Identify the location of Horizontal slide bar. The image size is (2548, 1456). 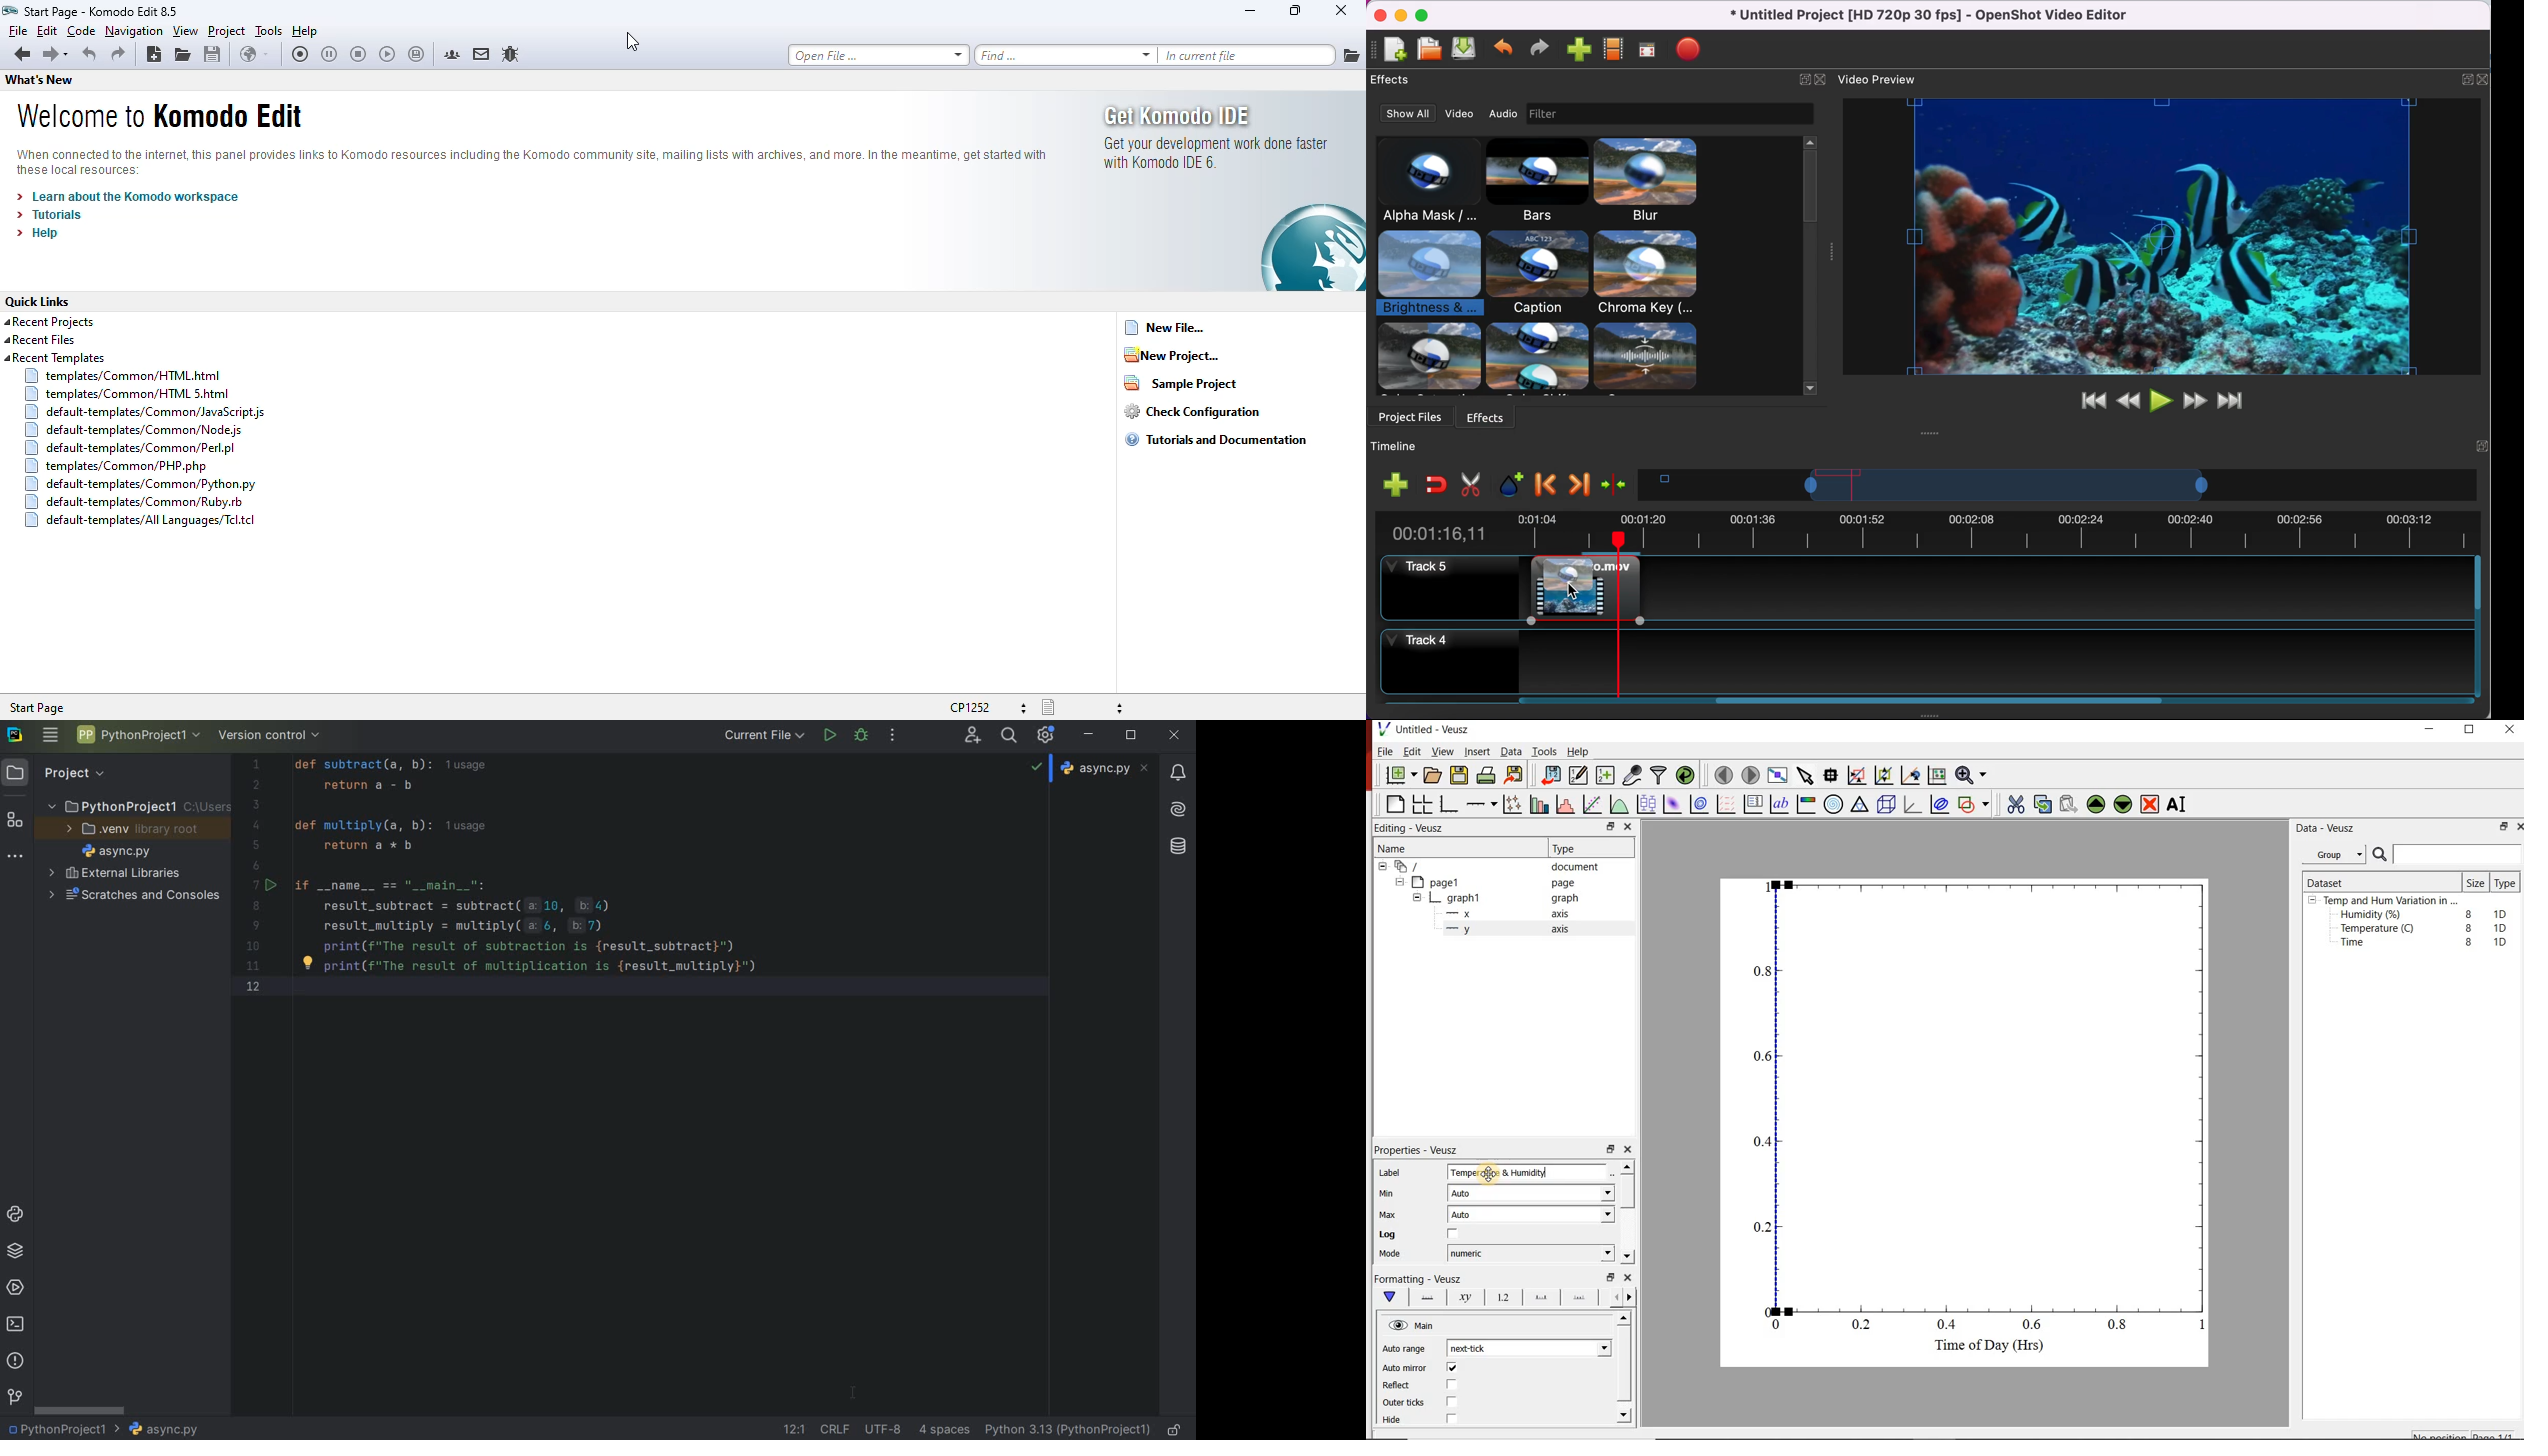
(1983, 702).